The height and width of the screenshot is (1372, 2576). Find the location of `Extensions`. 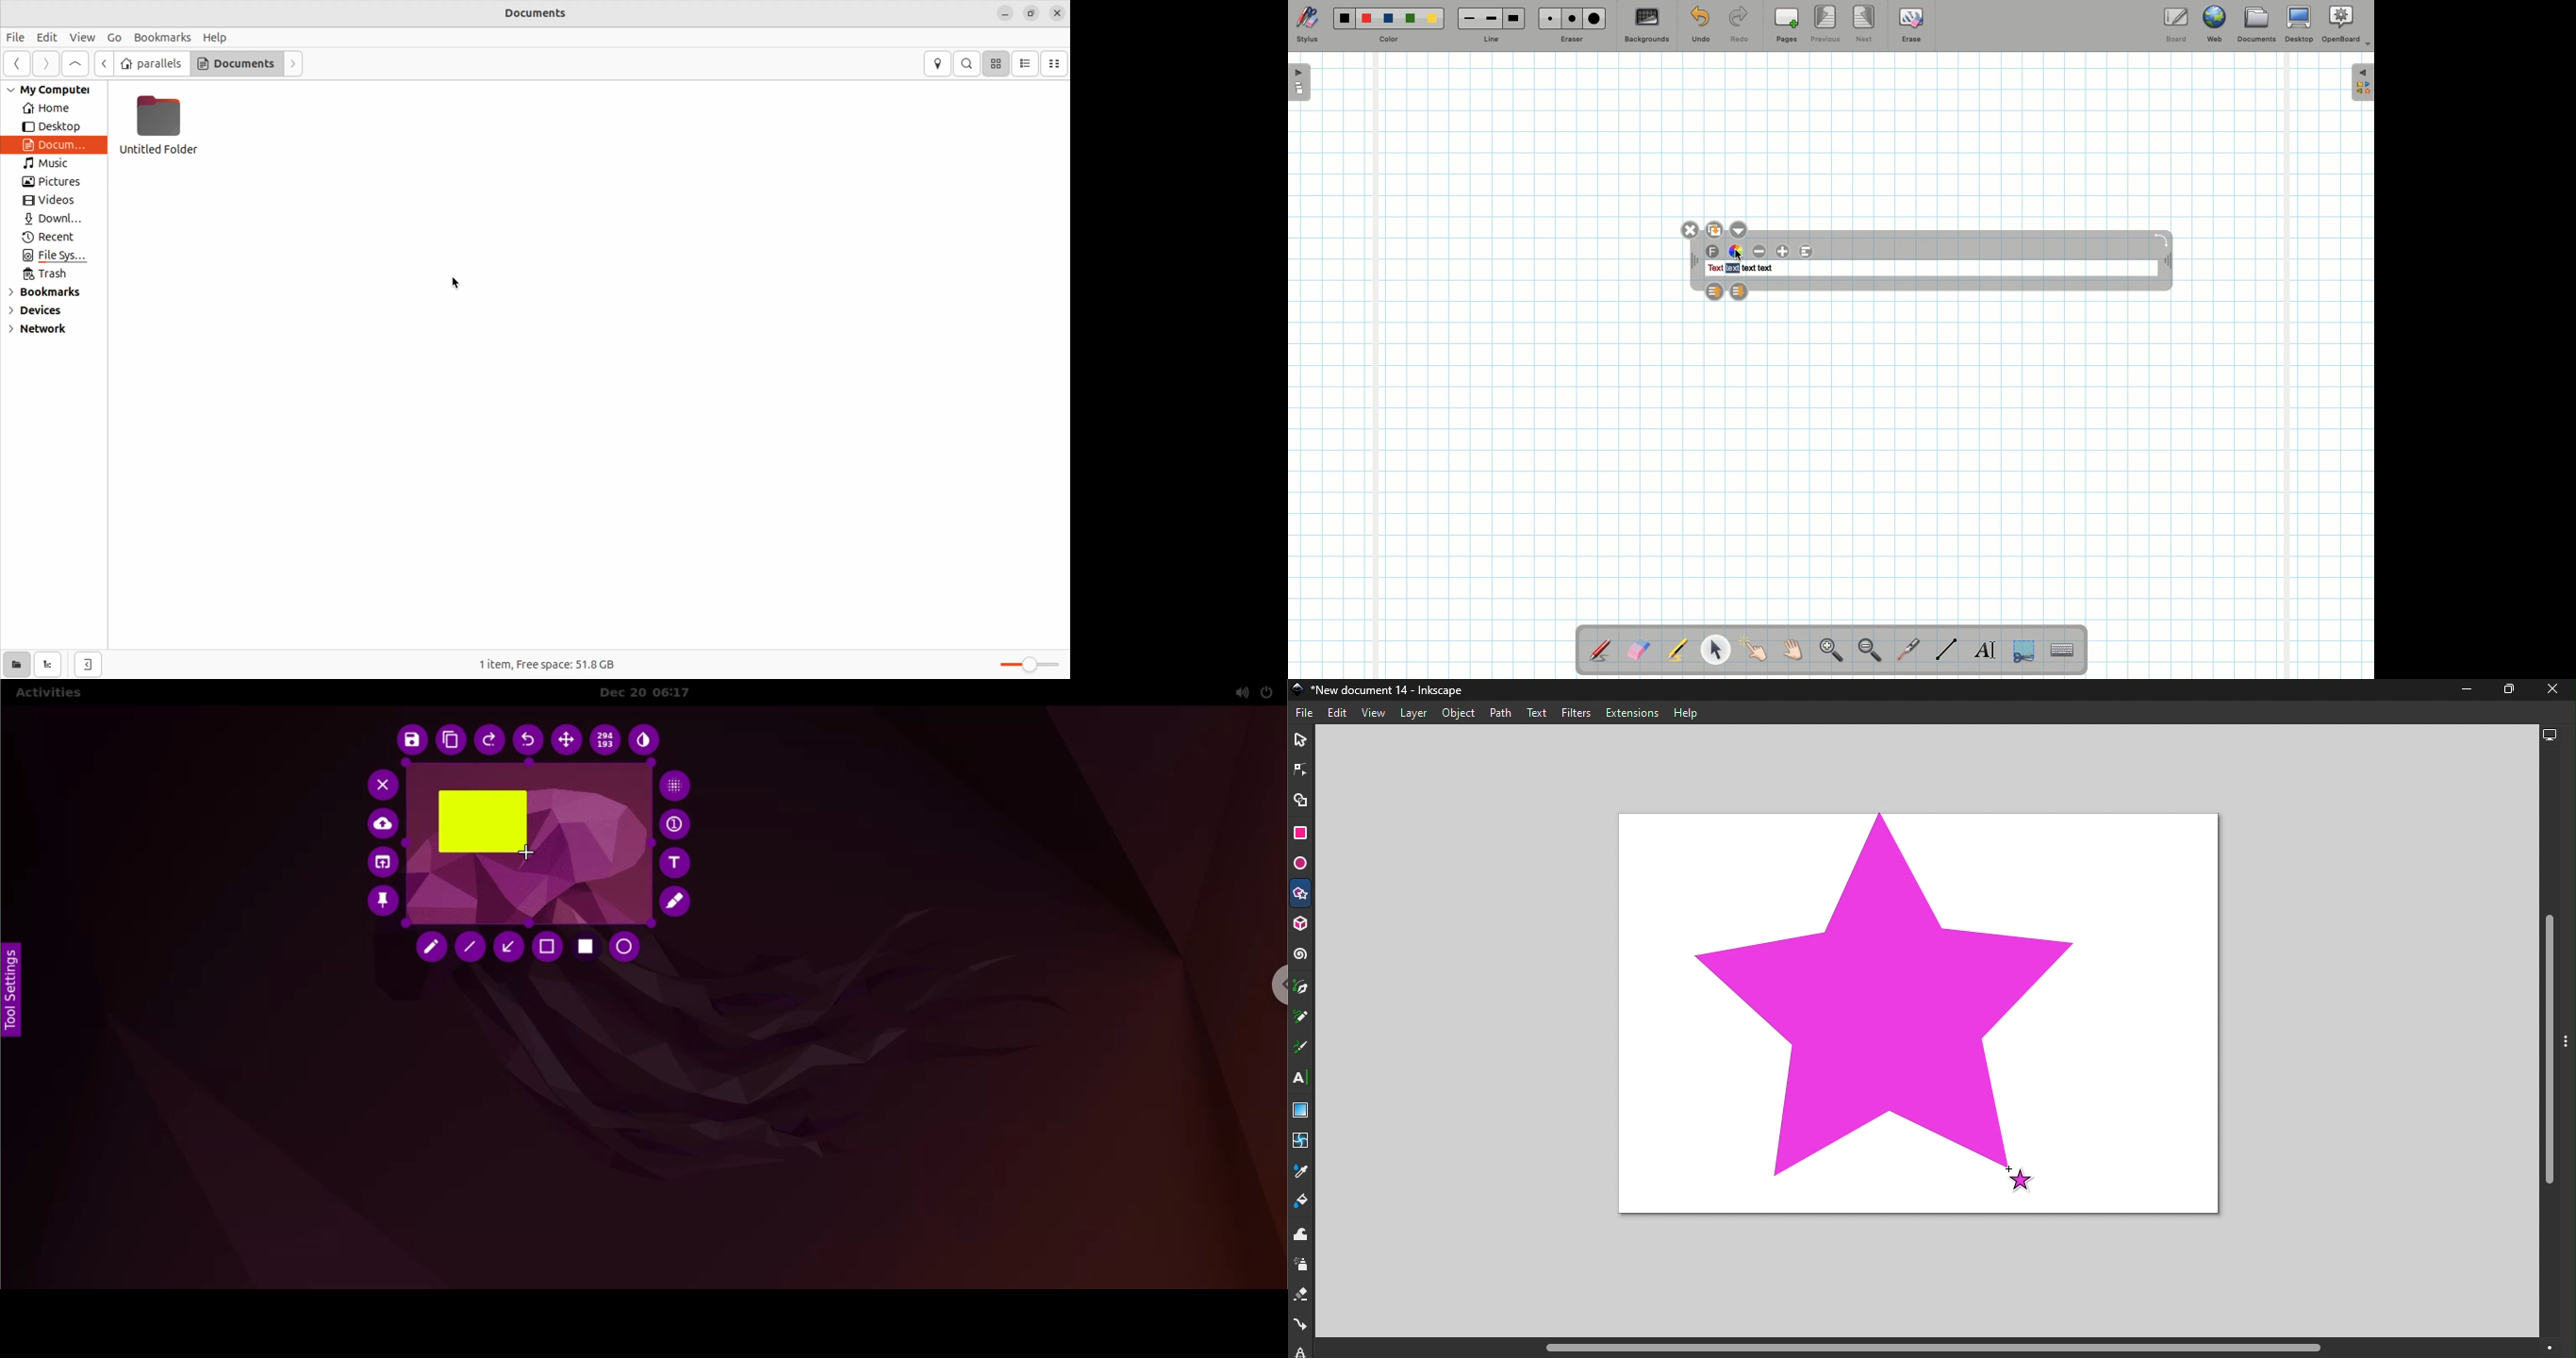

Extensions is located at coordinates (1631, 713).